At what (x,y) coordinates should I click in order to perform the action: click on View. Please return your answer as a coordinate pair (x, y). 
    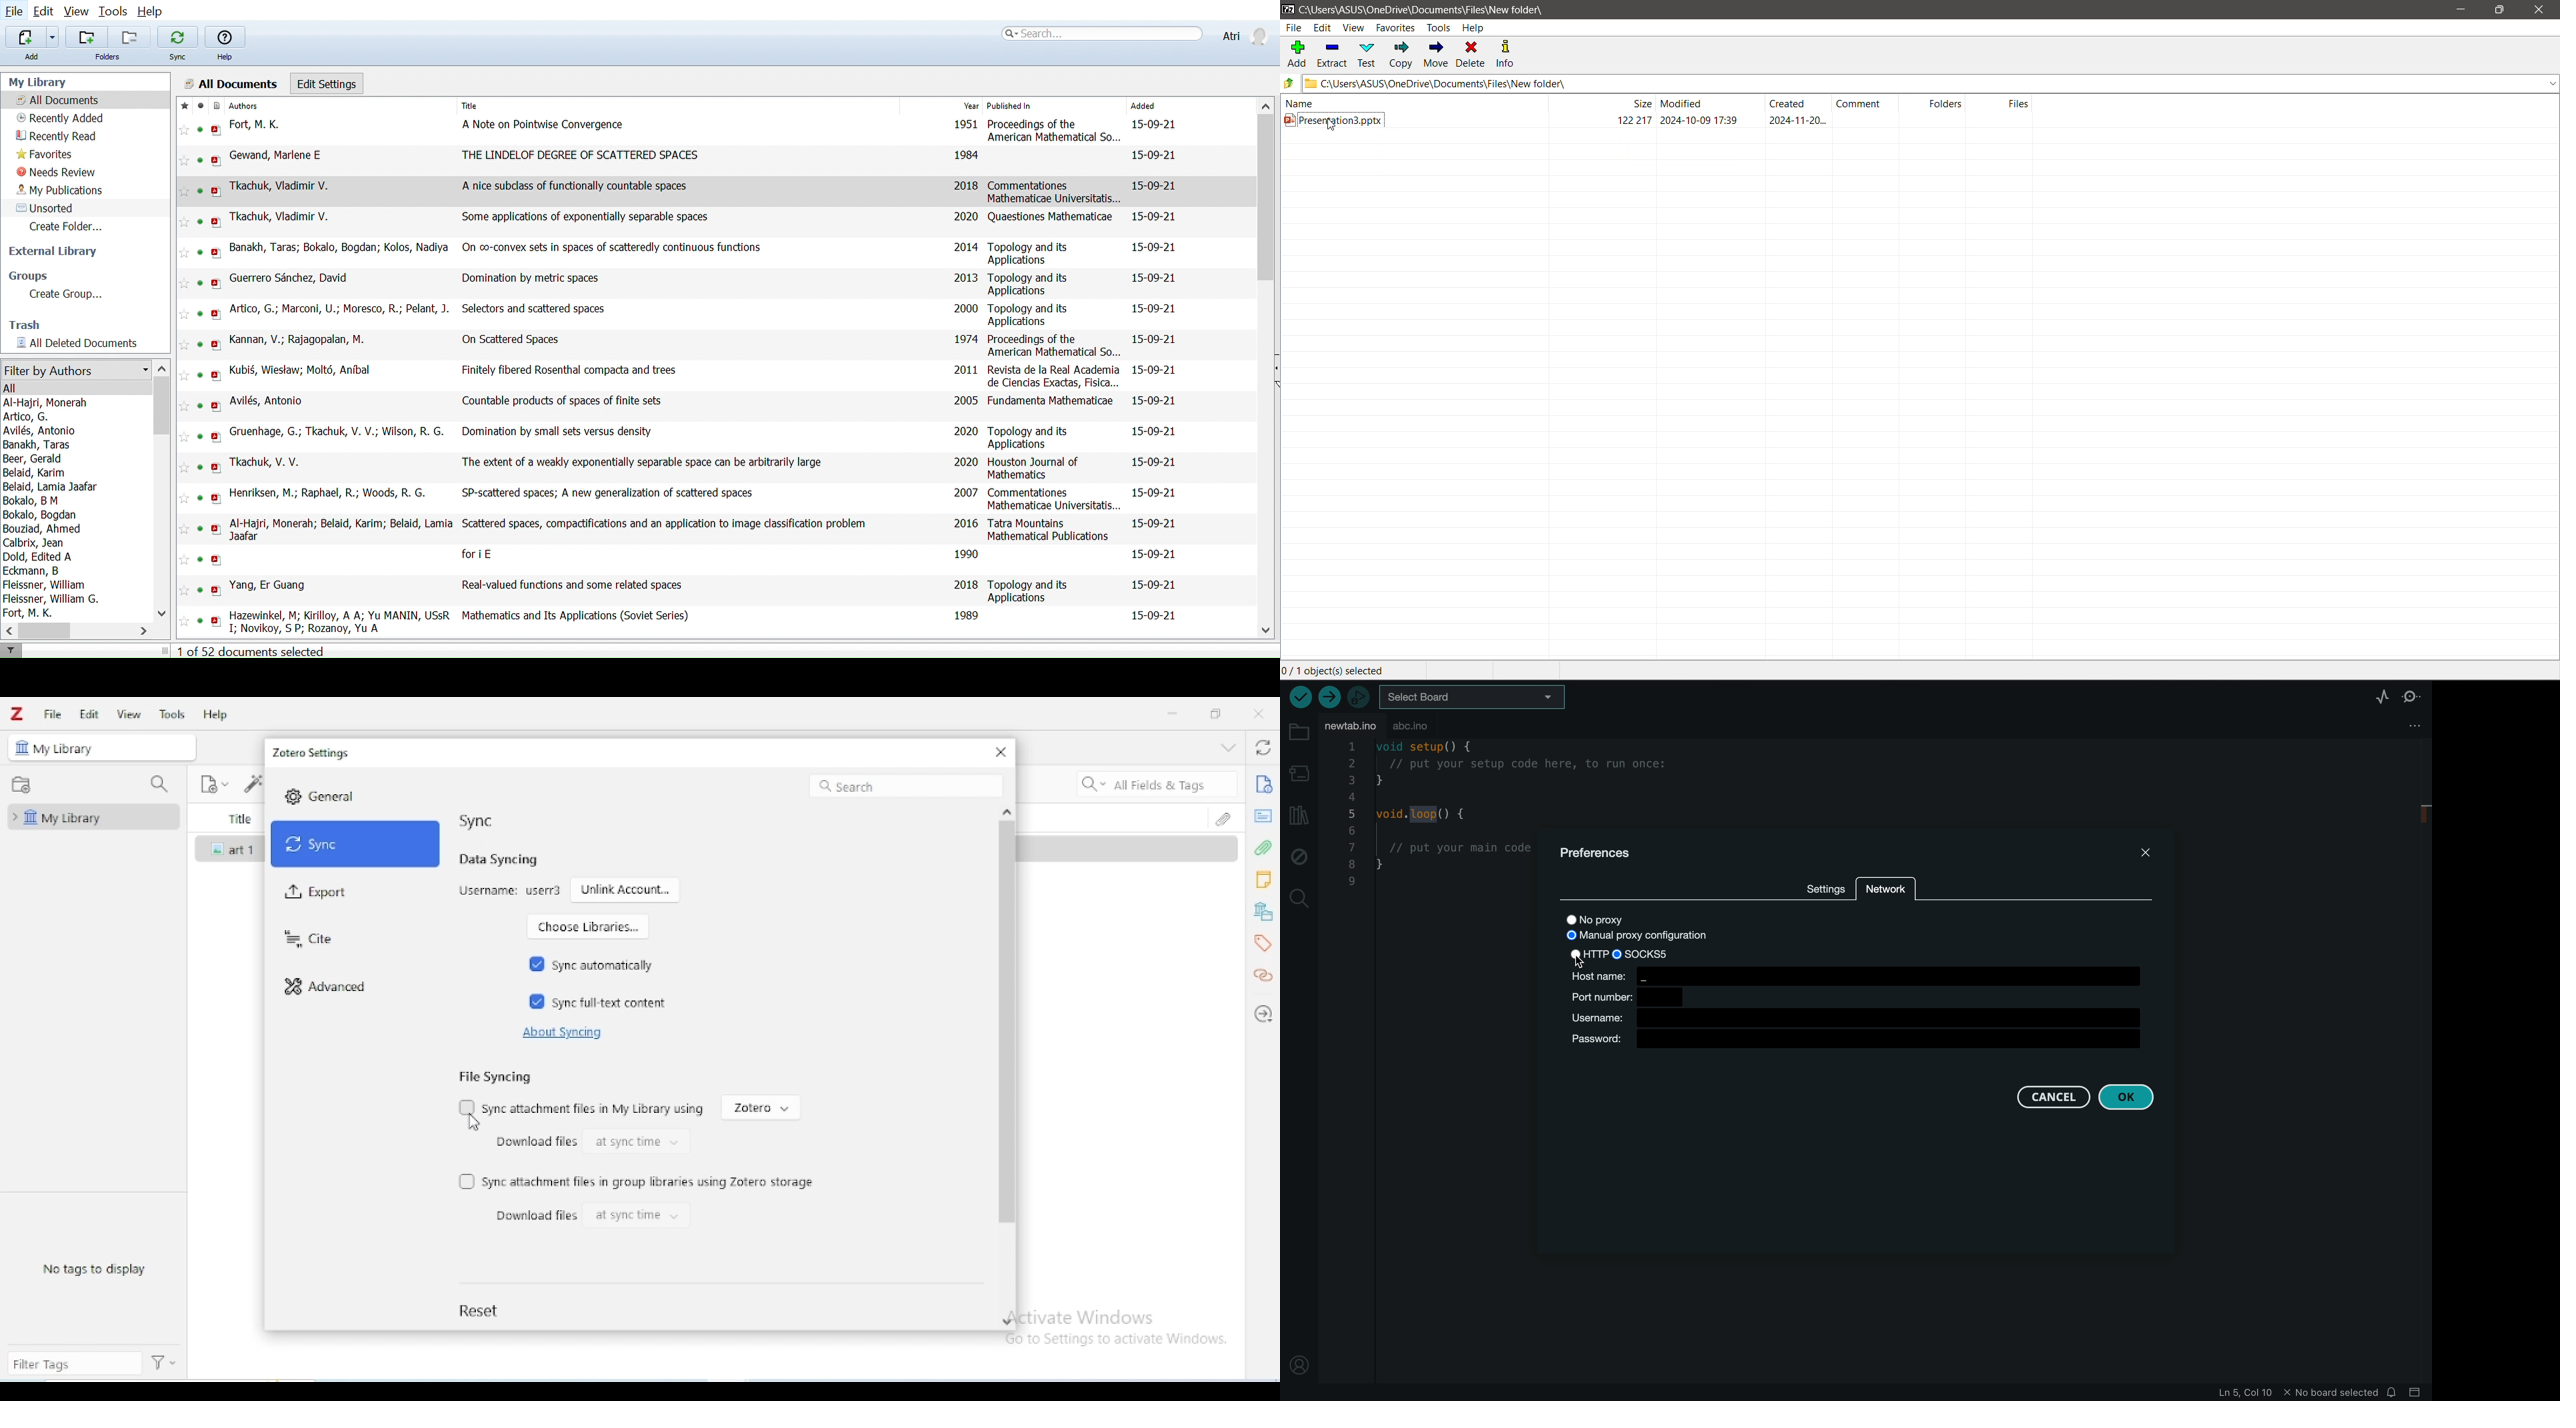
    Looking at the image, I should click on (78, 12).